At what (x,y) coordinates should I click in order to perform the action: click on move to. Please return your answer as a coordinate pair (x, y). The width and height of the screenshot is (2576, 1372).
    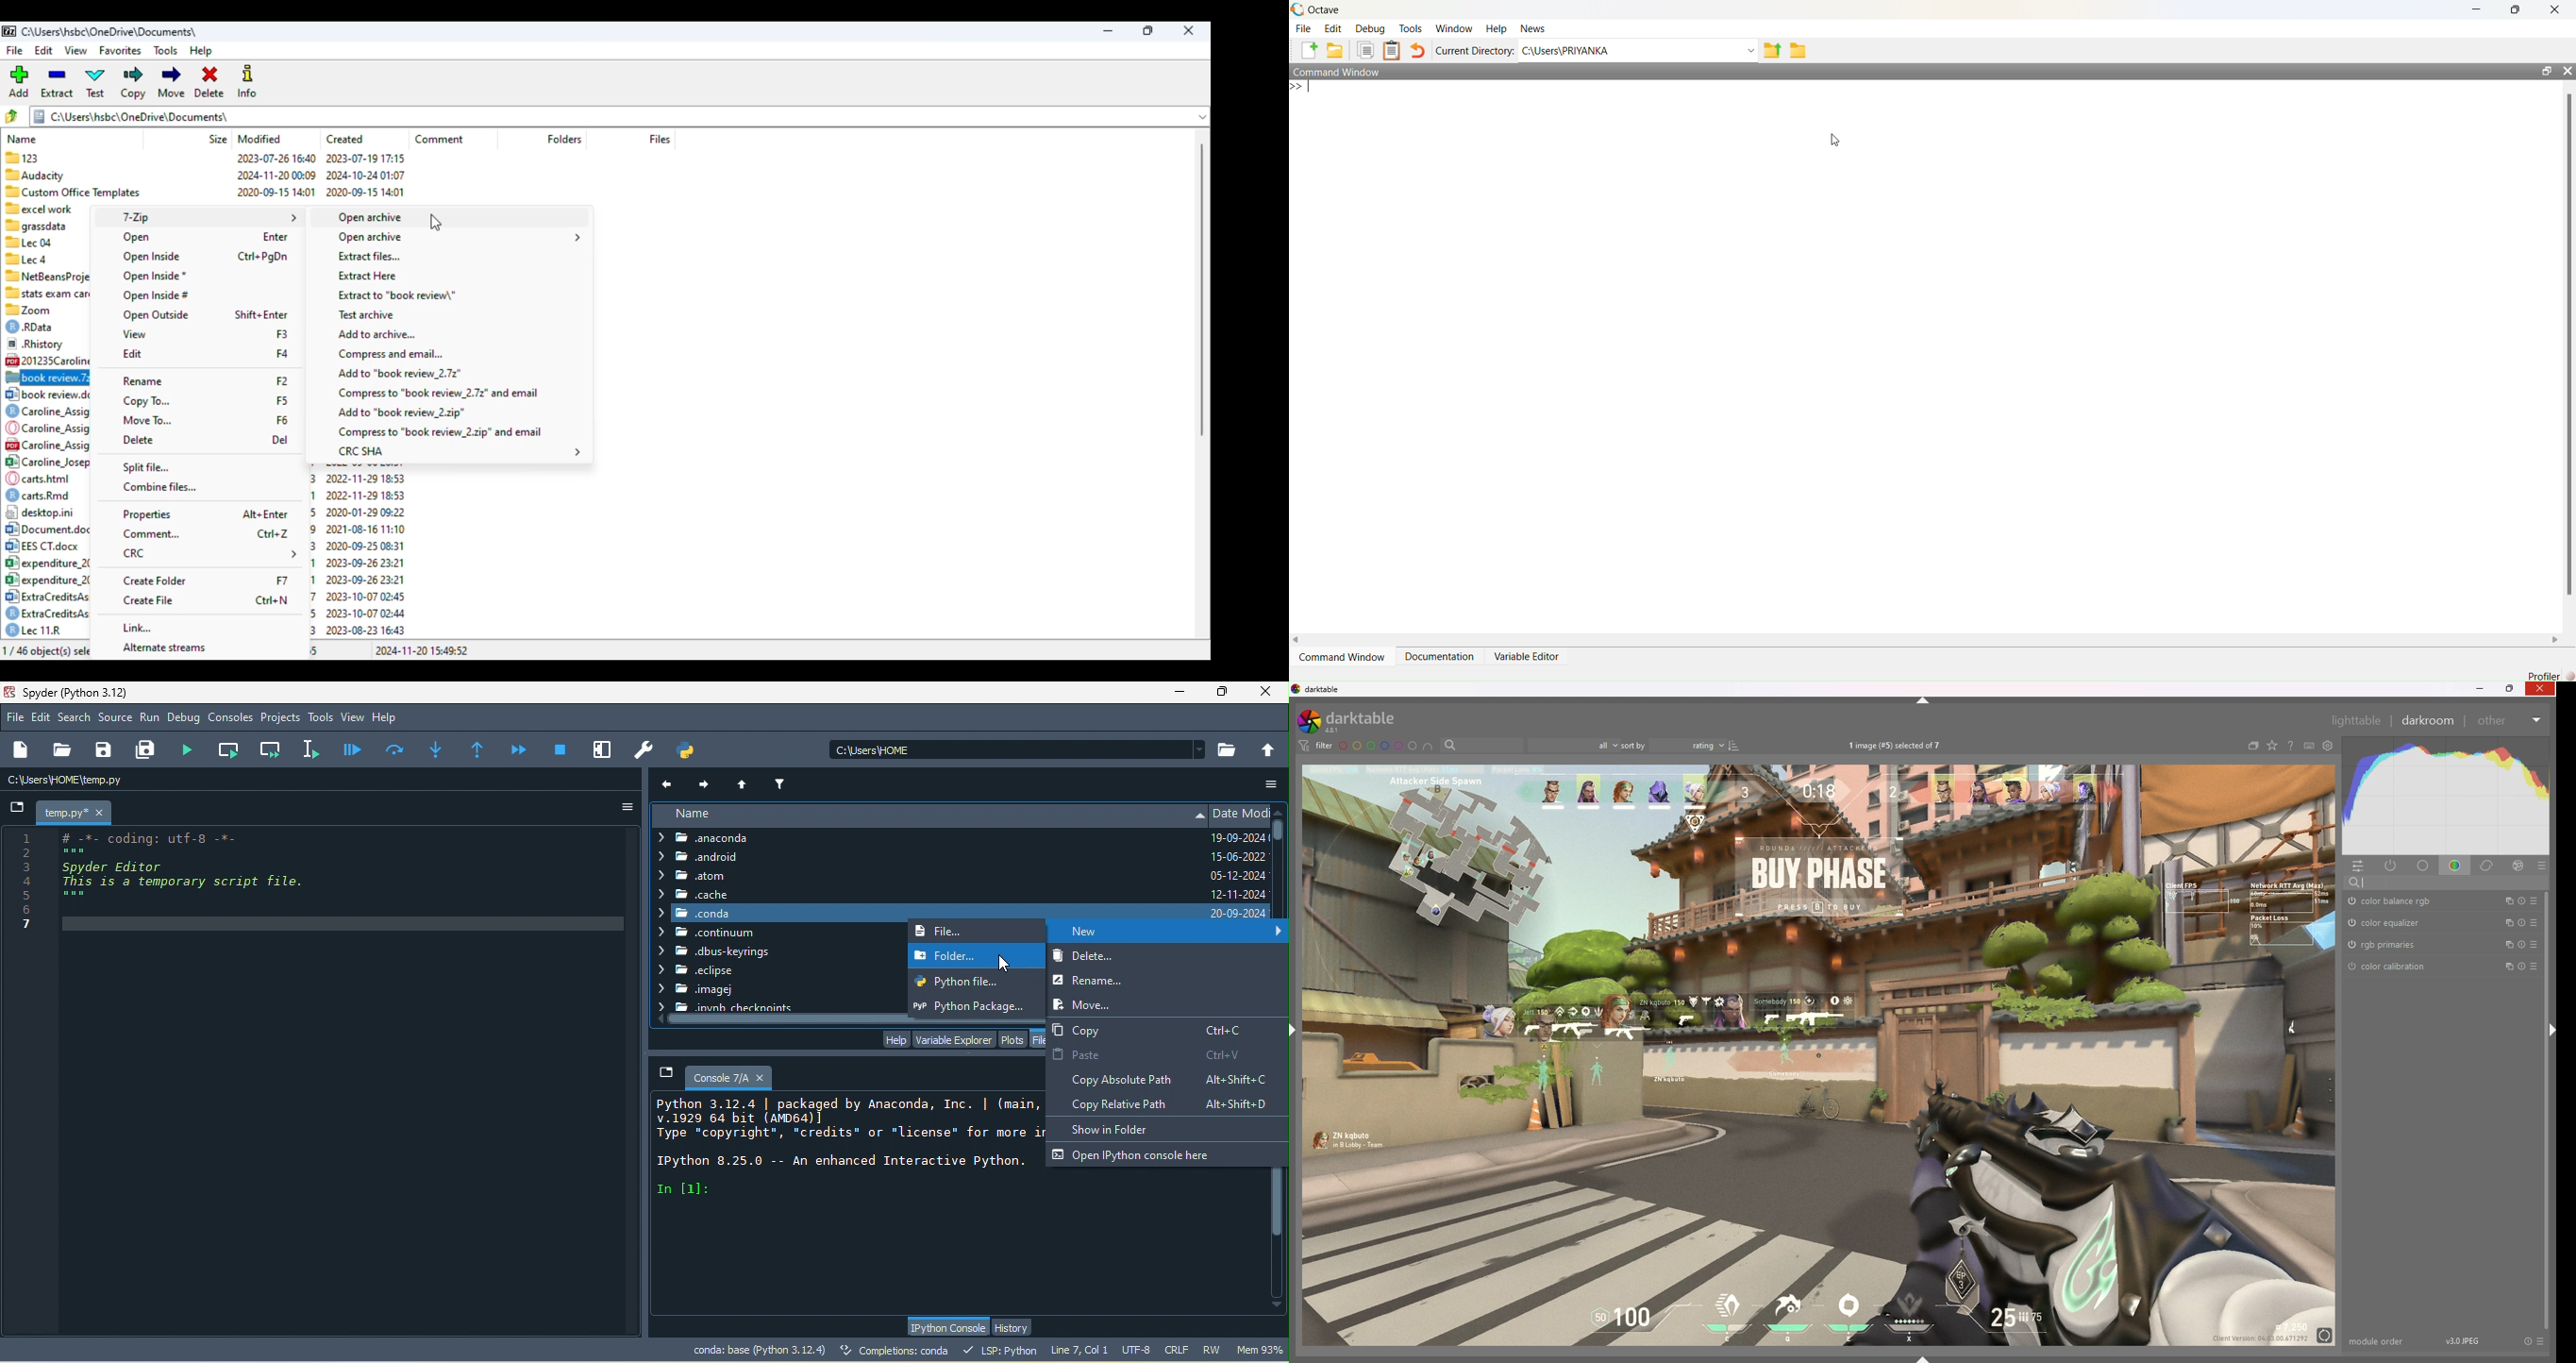
    Looking at the image, I should click on (148, 420).